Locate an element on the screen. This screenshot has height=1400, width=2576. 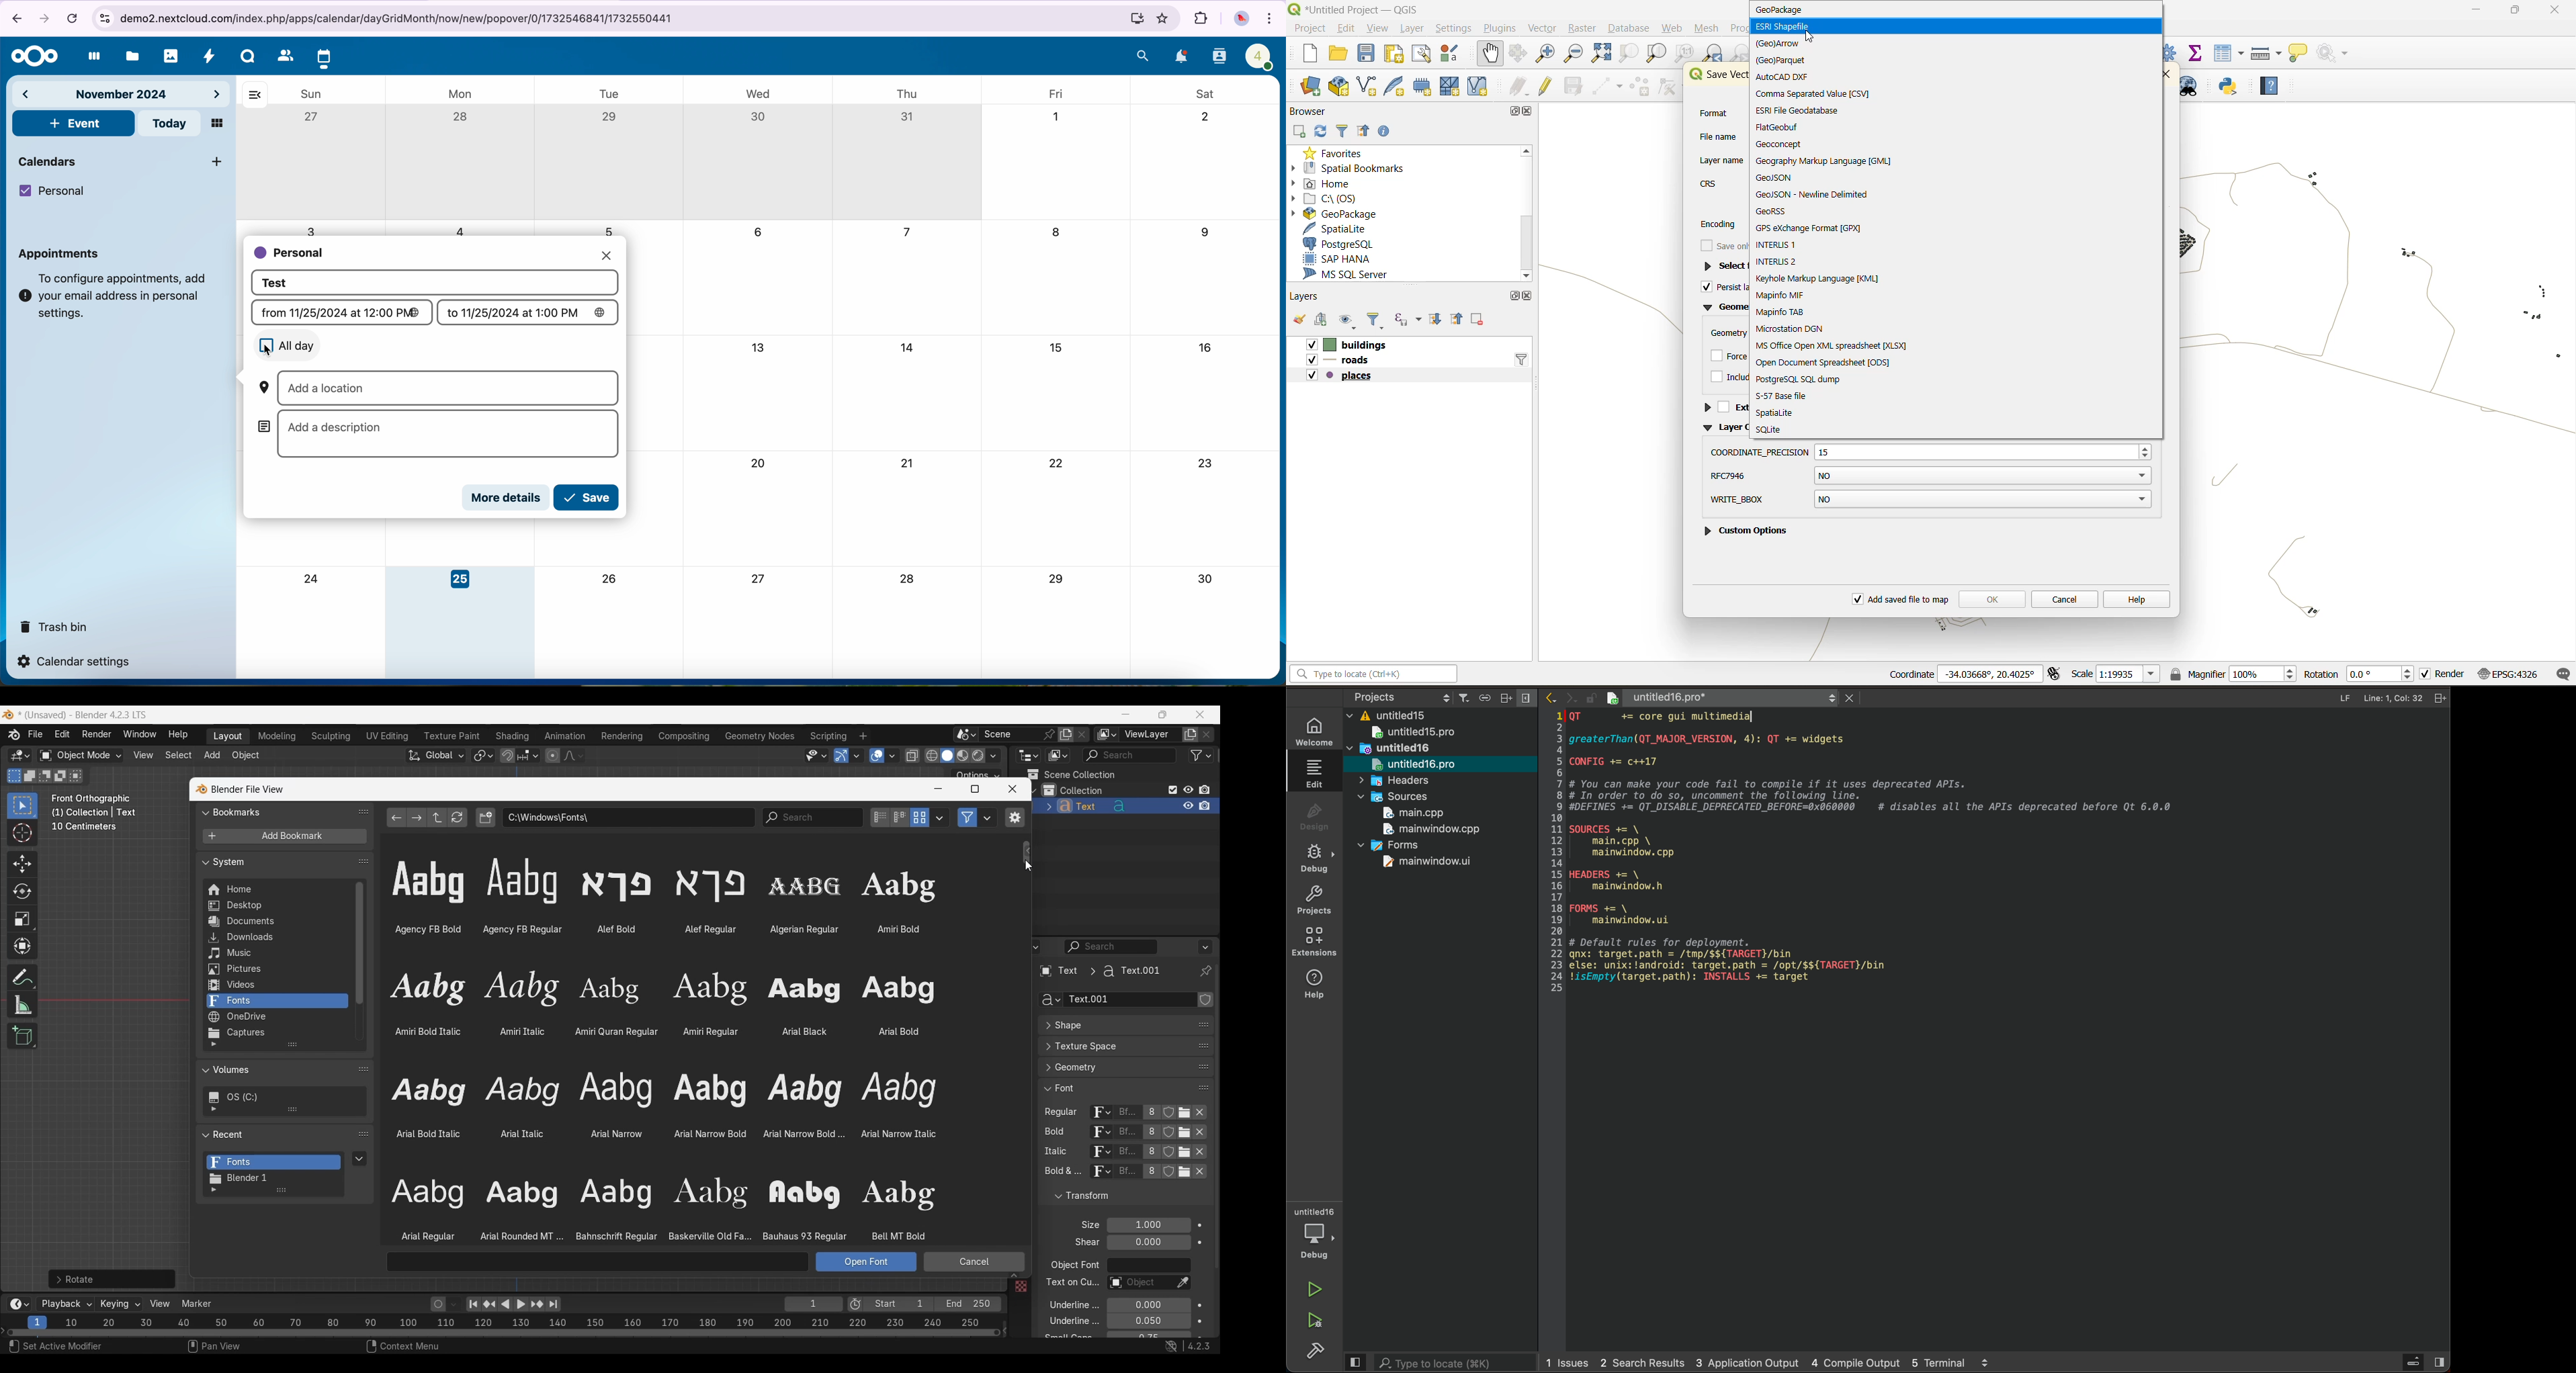
new mesh is located at coordinates (1449, 86).